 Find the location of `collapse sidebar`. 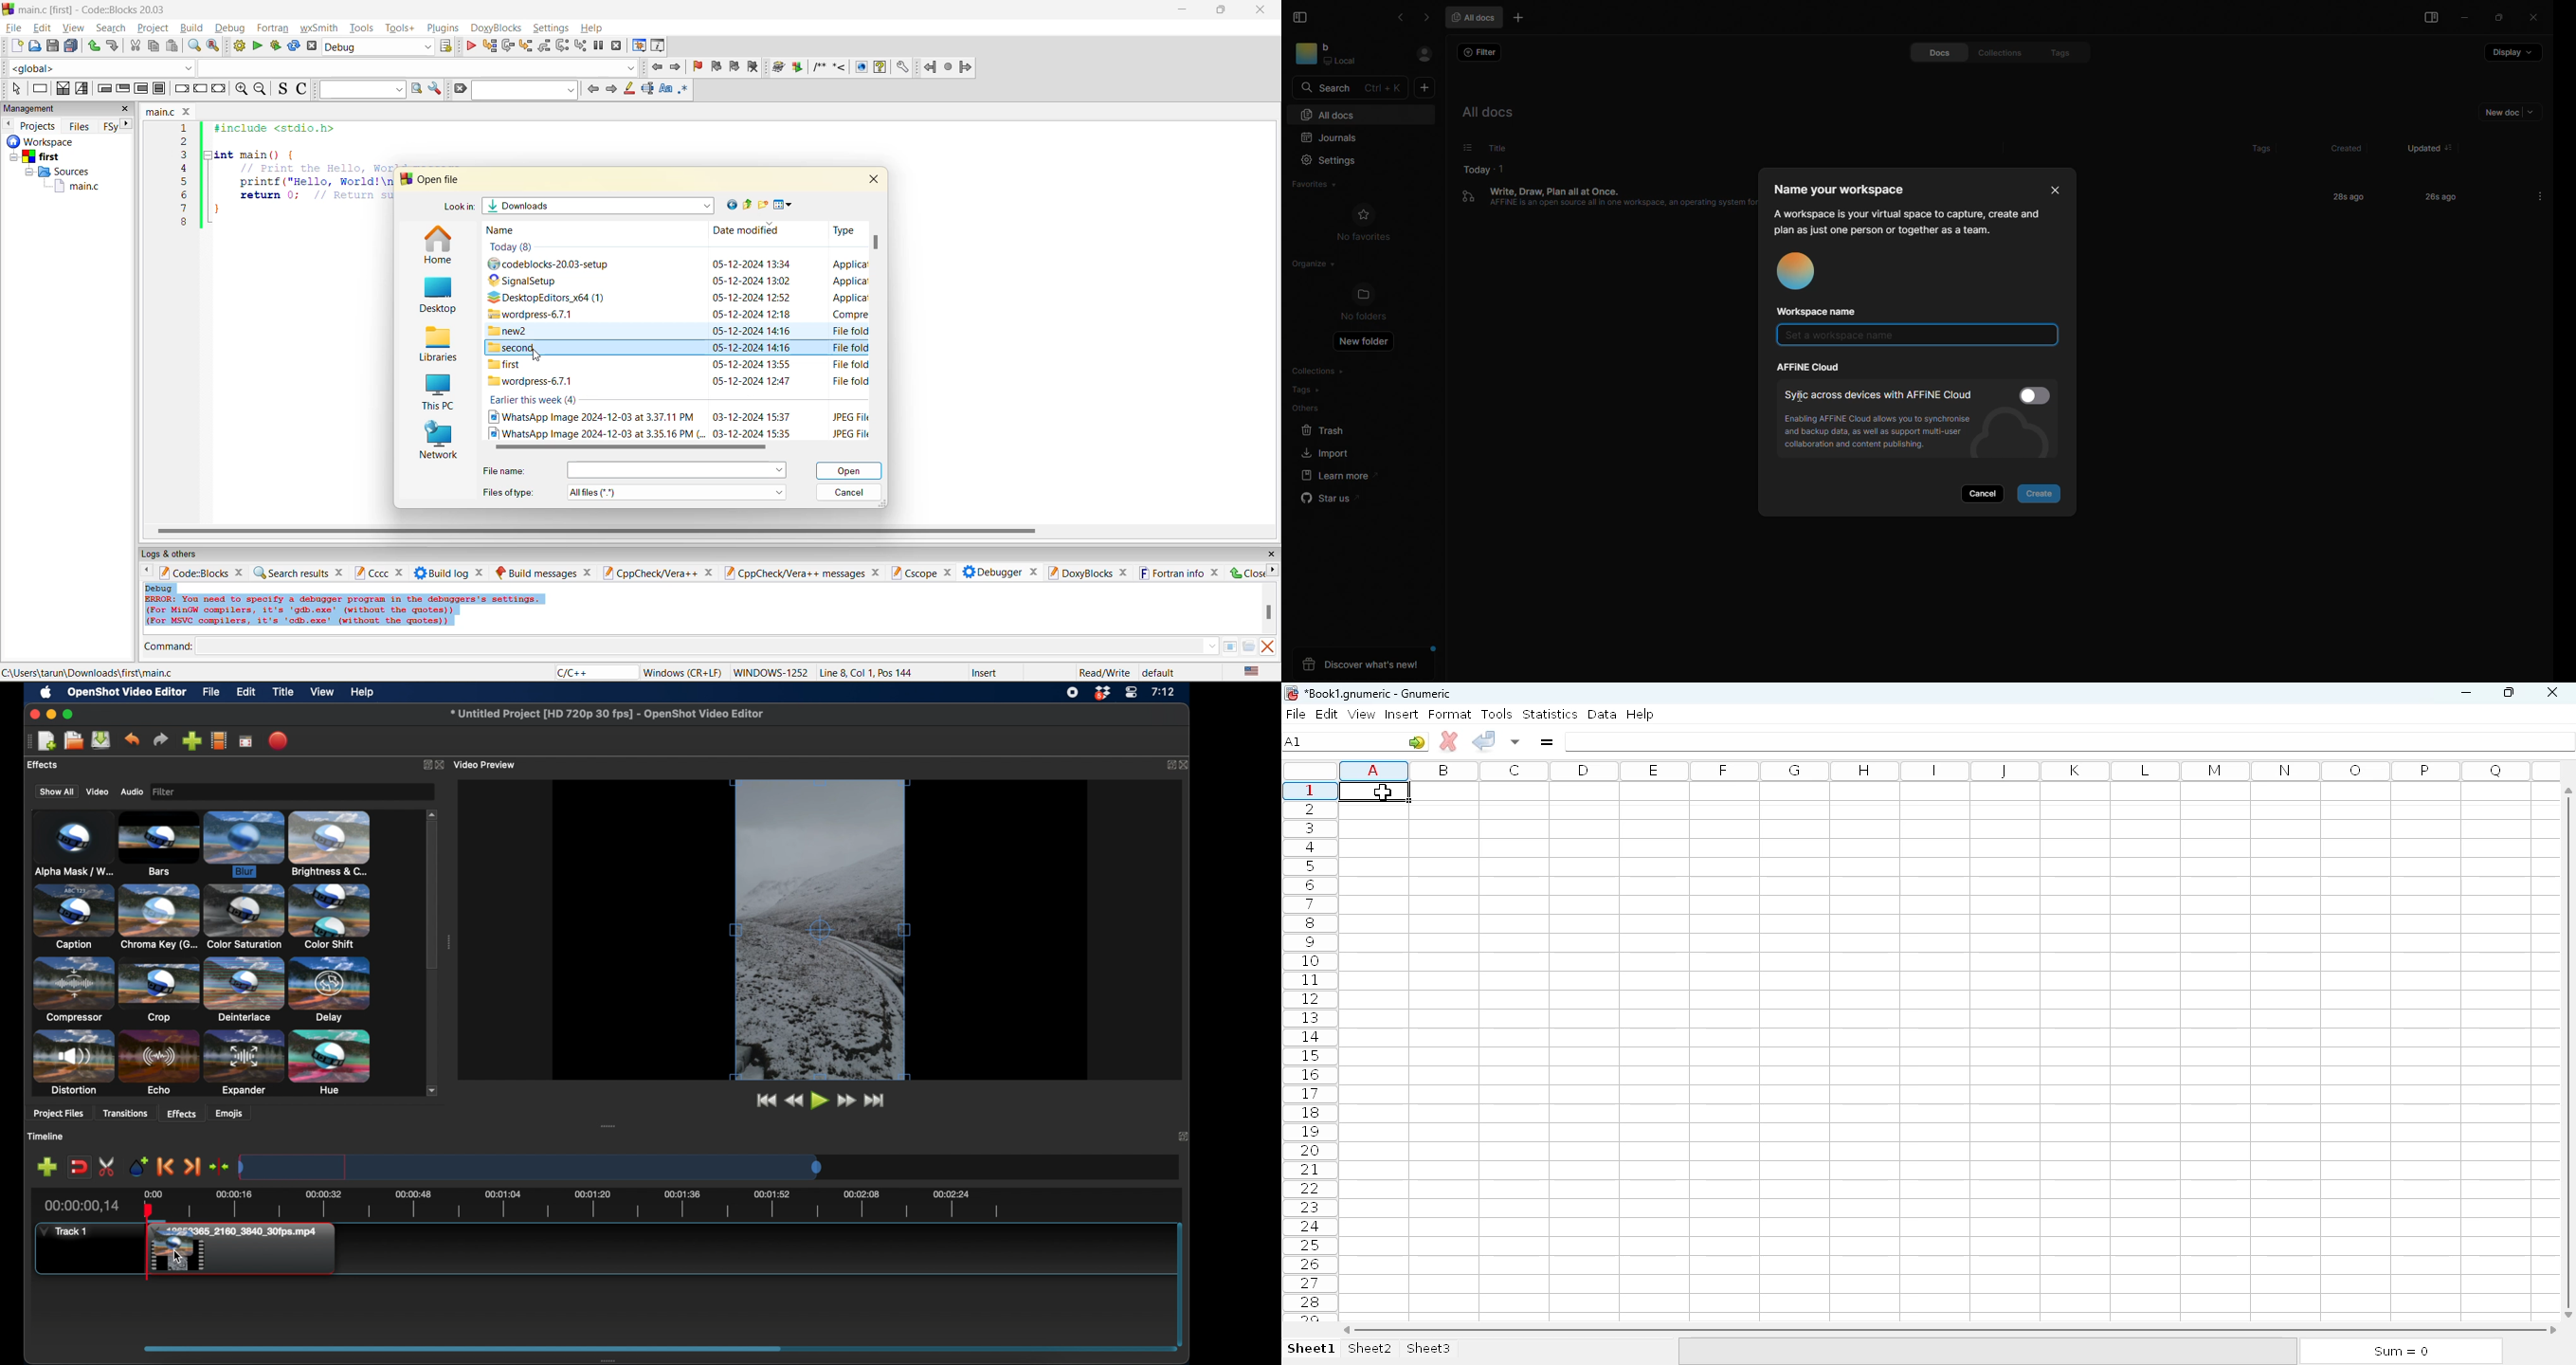

collapse sidebar is located at coordinates (1302, 17).